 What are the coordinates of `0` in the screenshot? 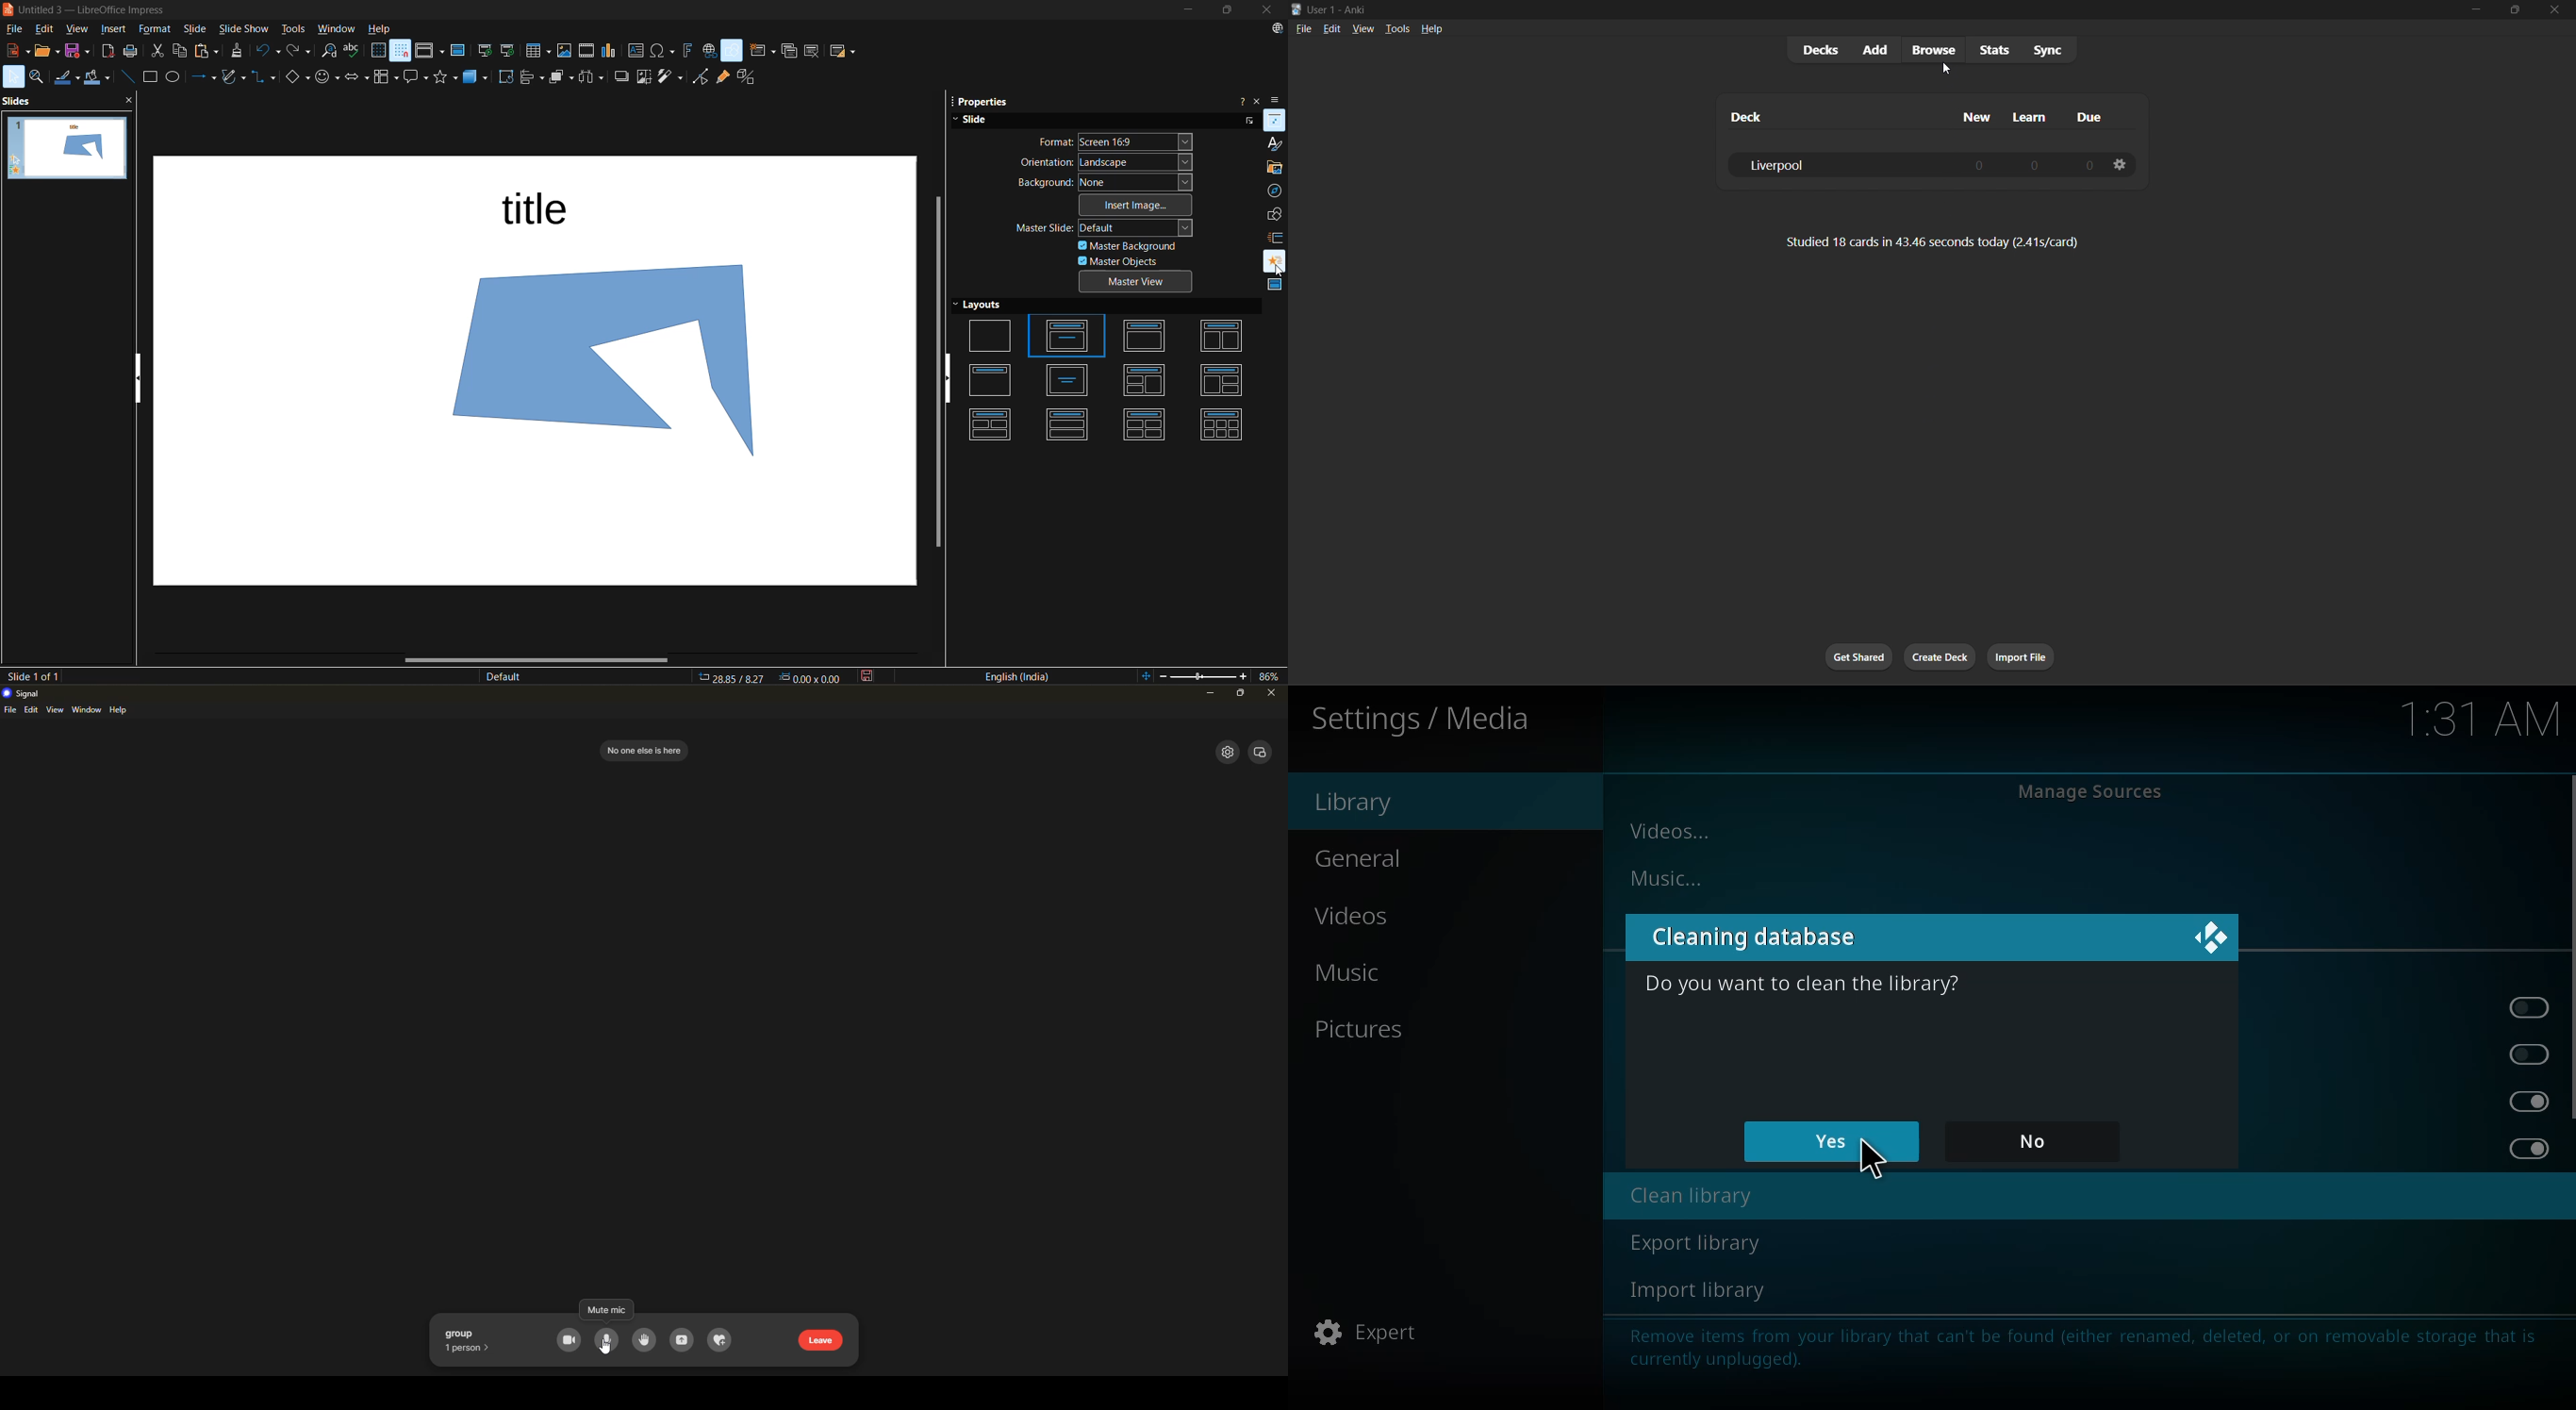 It's located at (2077, 162).